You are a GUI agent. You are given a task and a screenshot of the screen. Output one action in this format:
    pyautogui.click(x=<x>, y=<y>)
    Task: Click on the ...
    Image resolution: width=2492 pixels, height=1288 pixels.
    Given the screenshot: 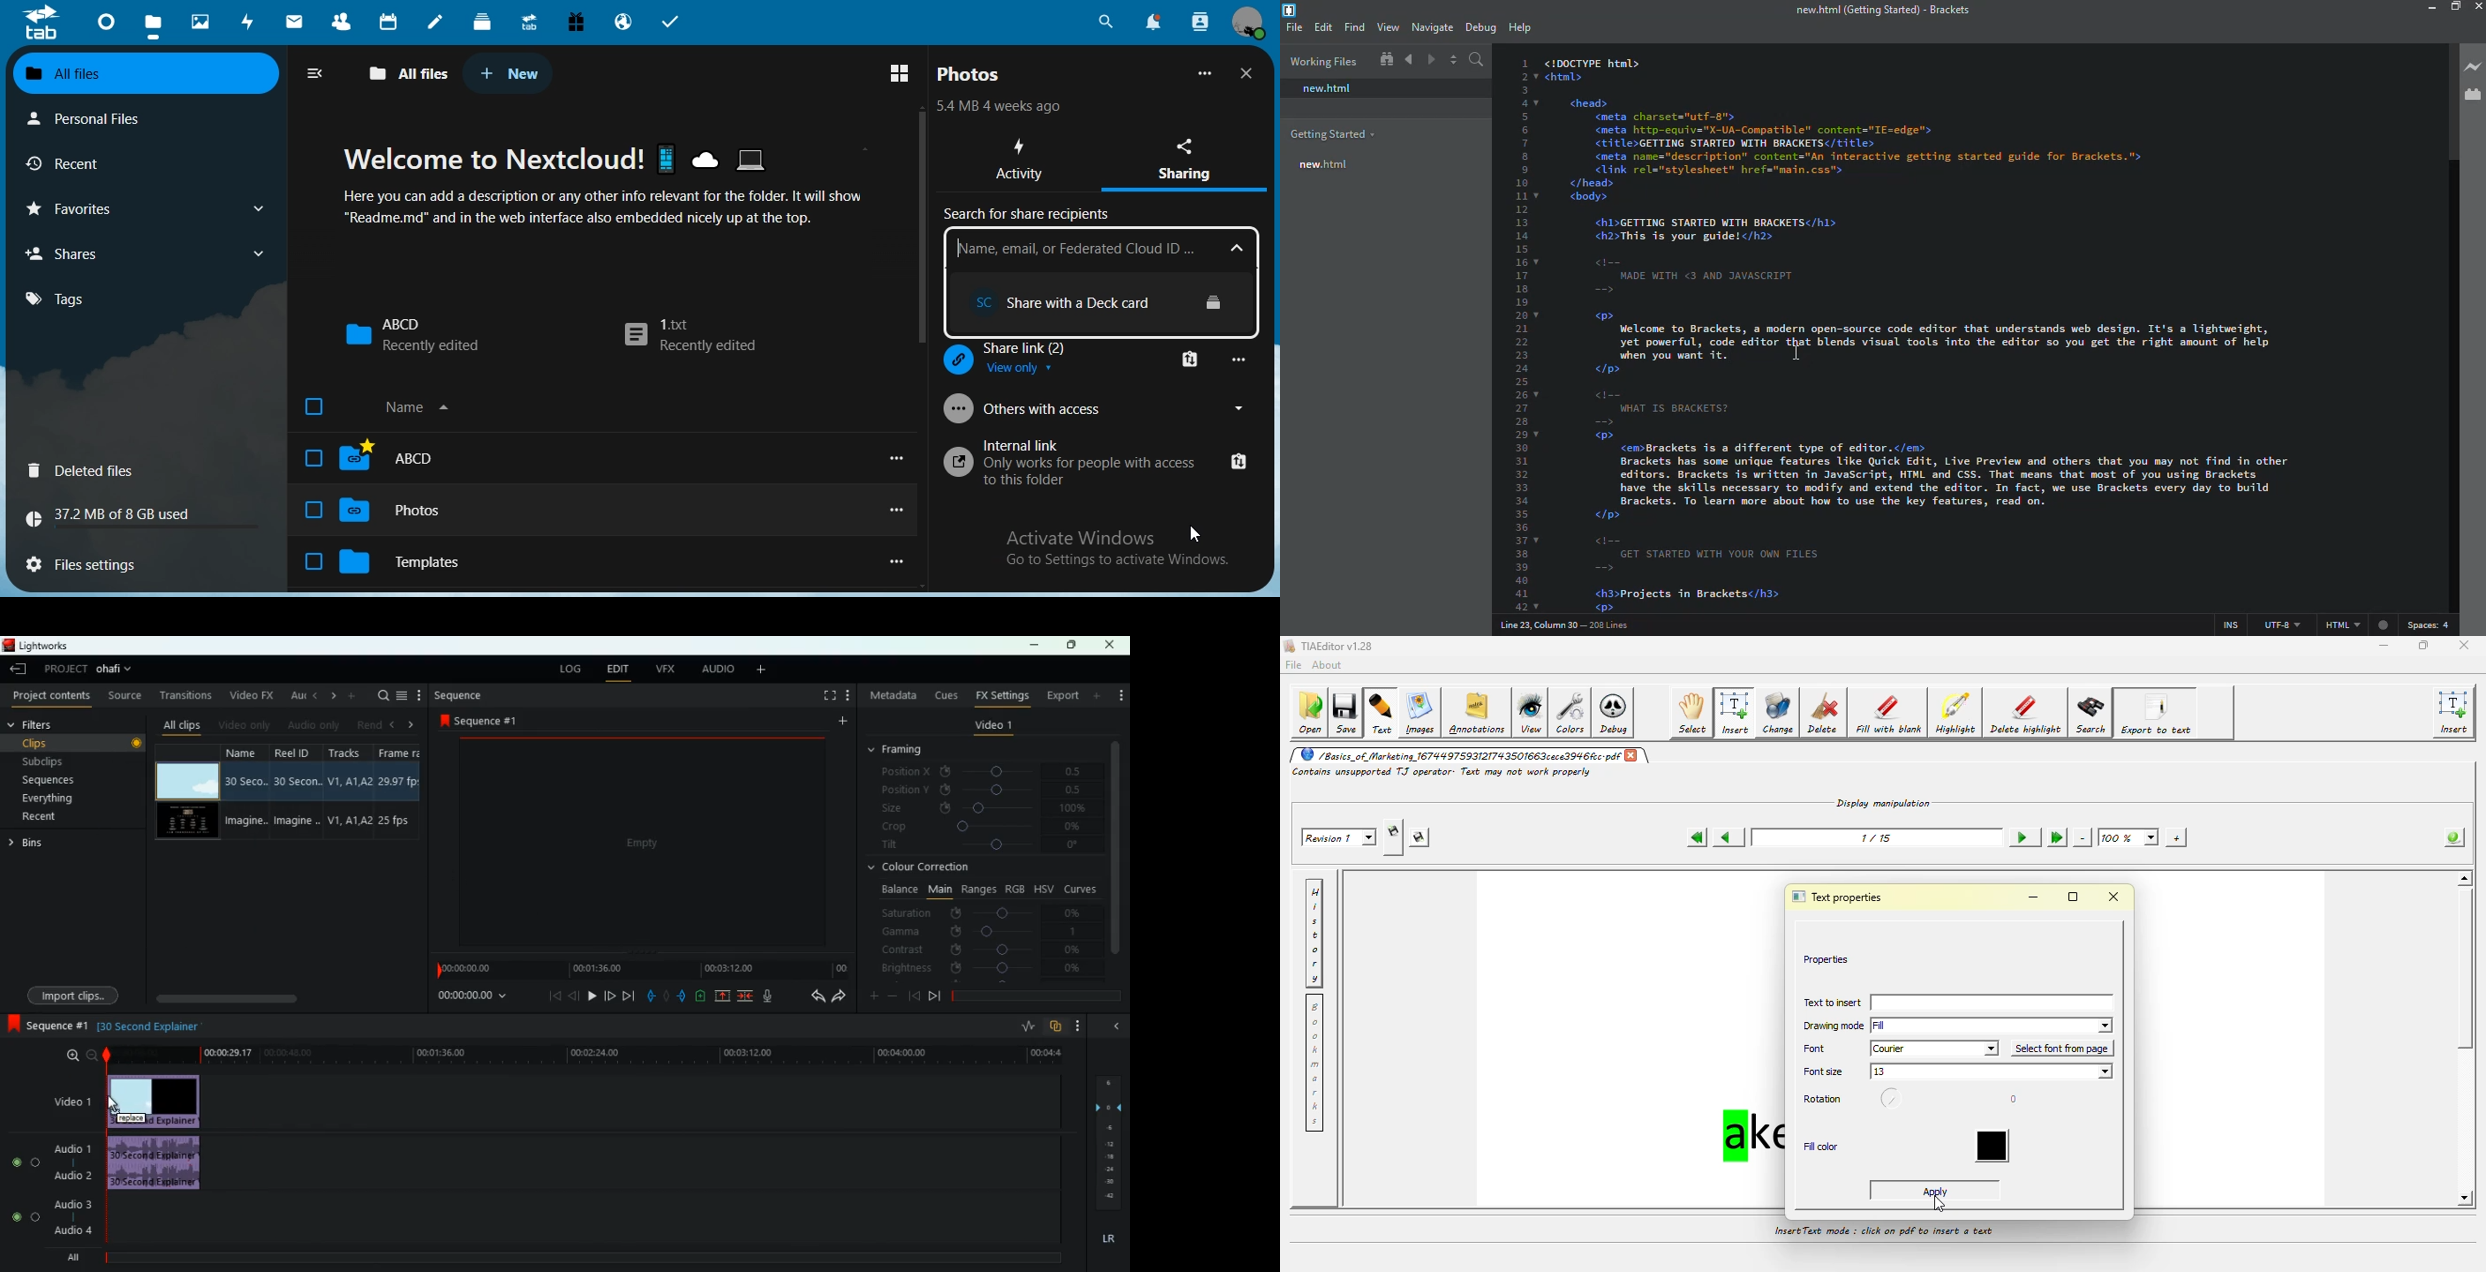 What is the action you would take?
    pyautogui.click(x=1241, y=359)
    